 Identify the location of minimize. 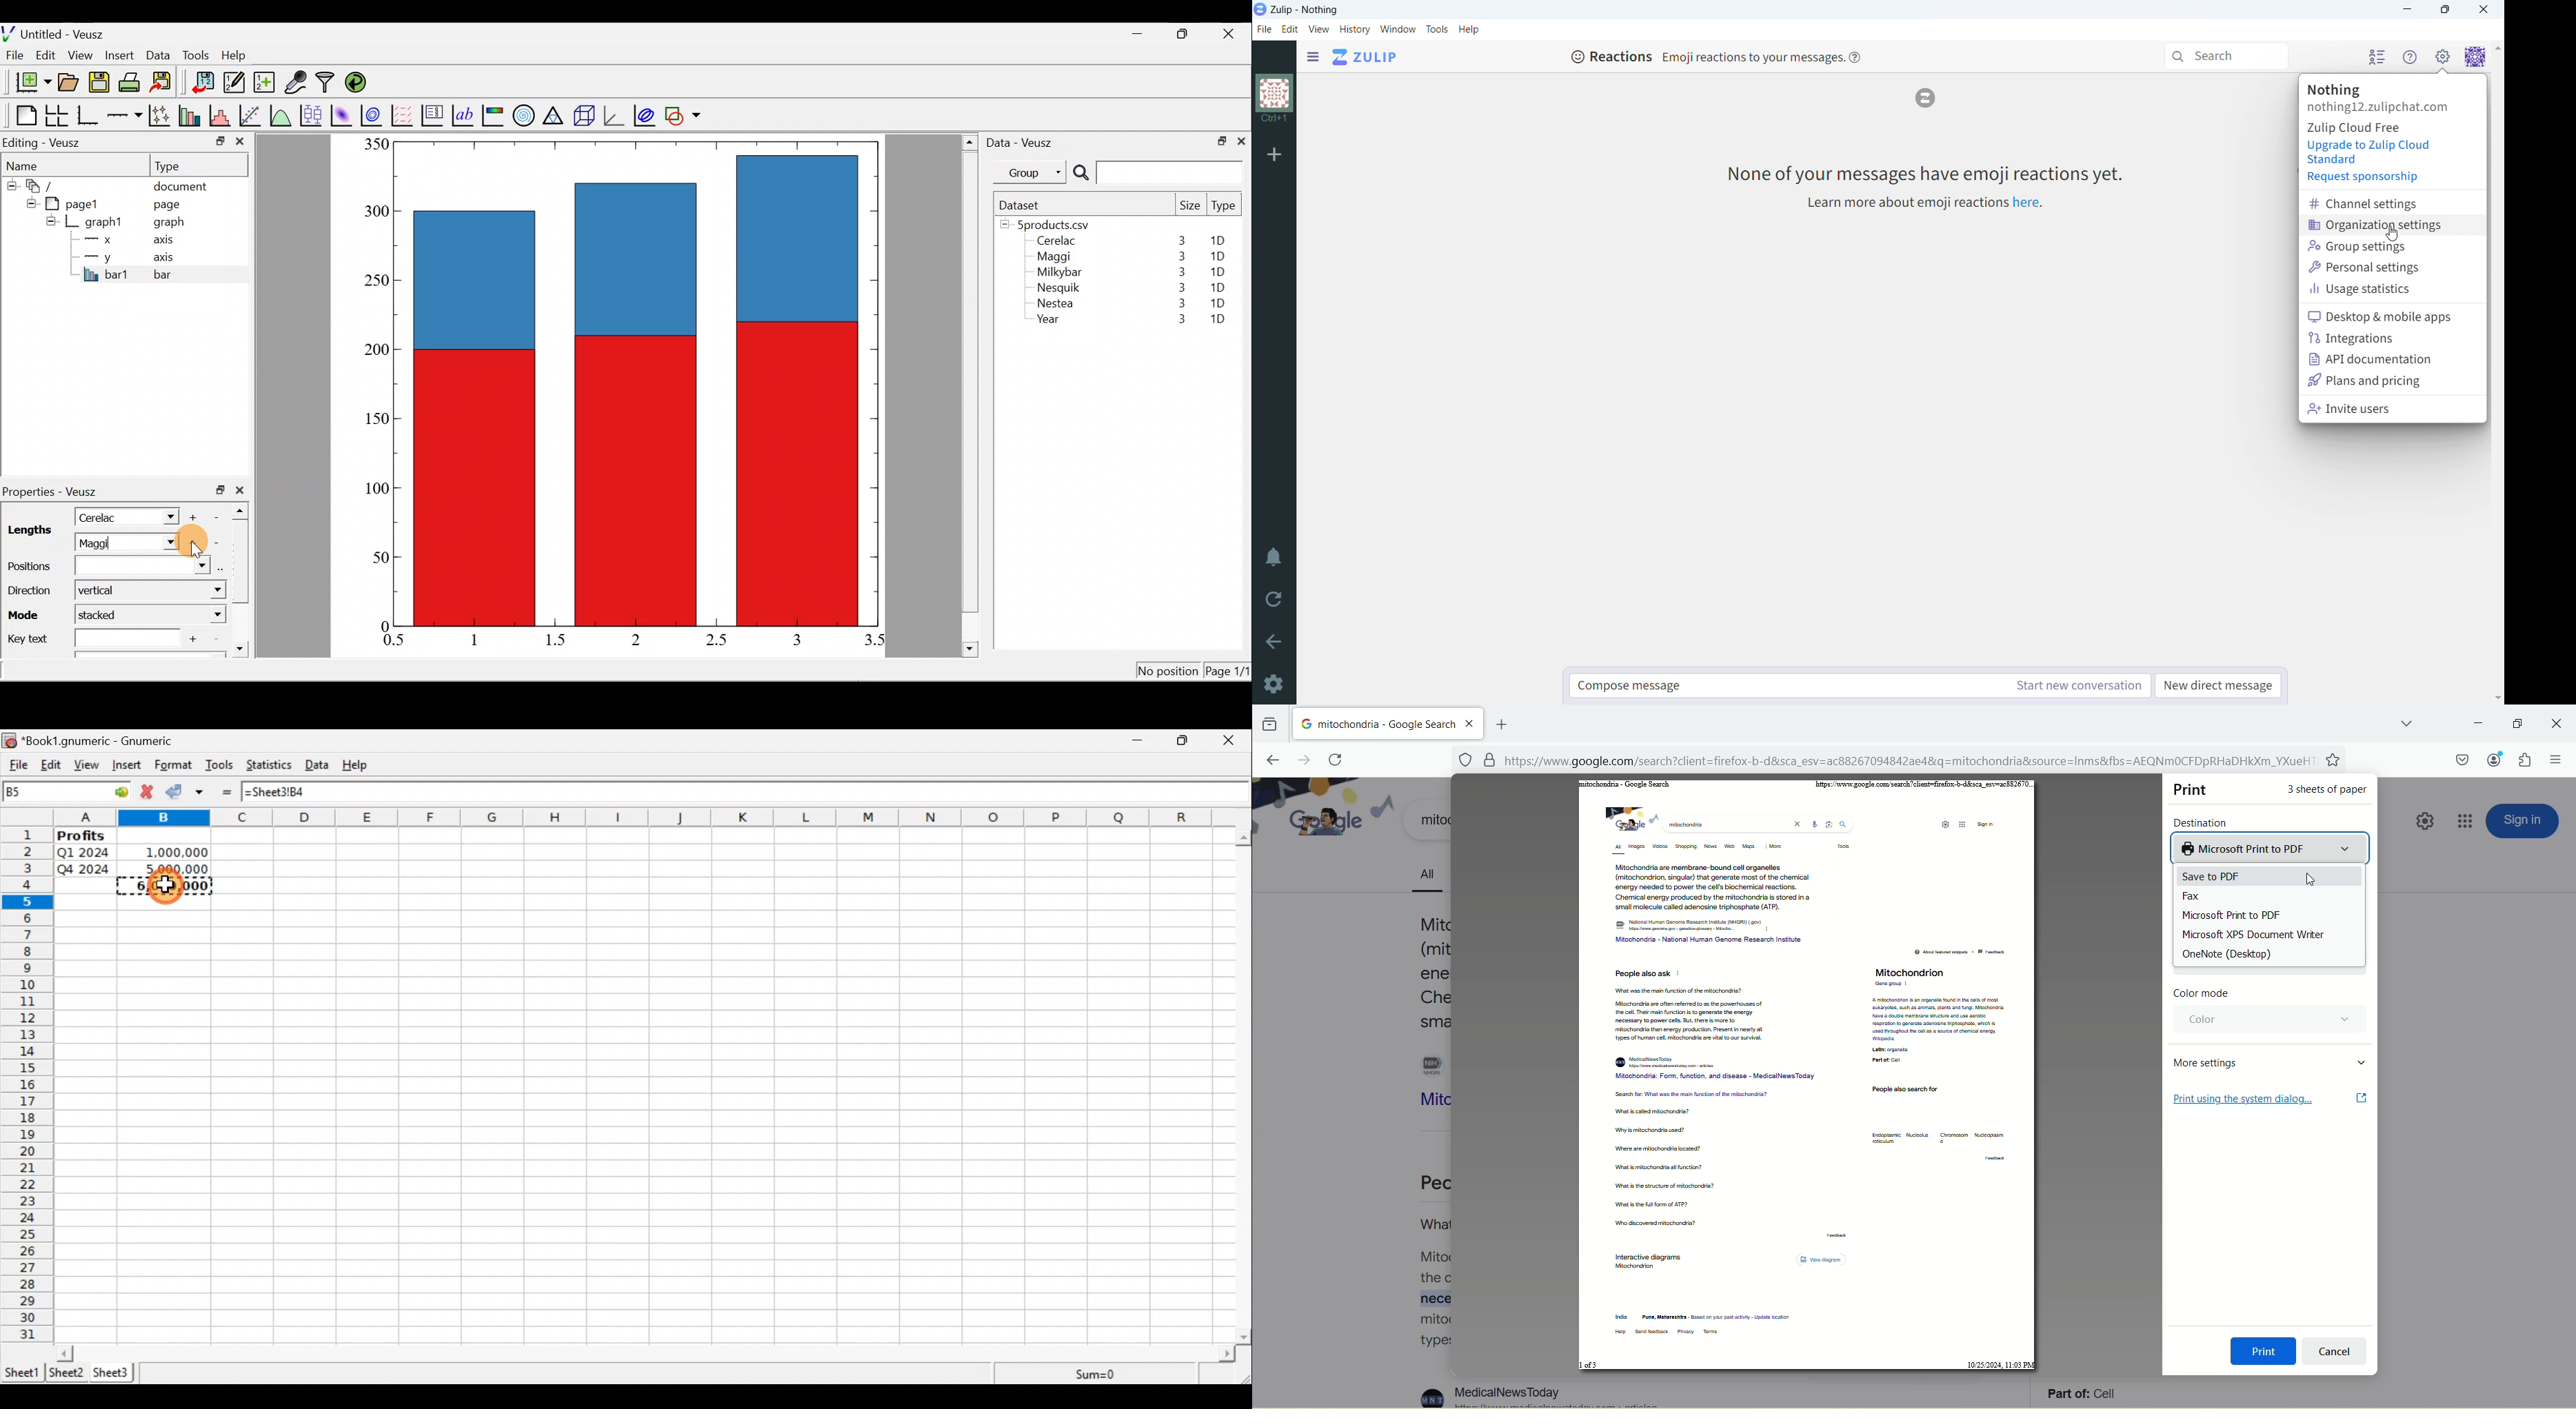
(219, 140).